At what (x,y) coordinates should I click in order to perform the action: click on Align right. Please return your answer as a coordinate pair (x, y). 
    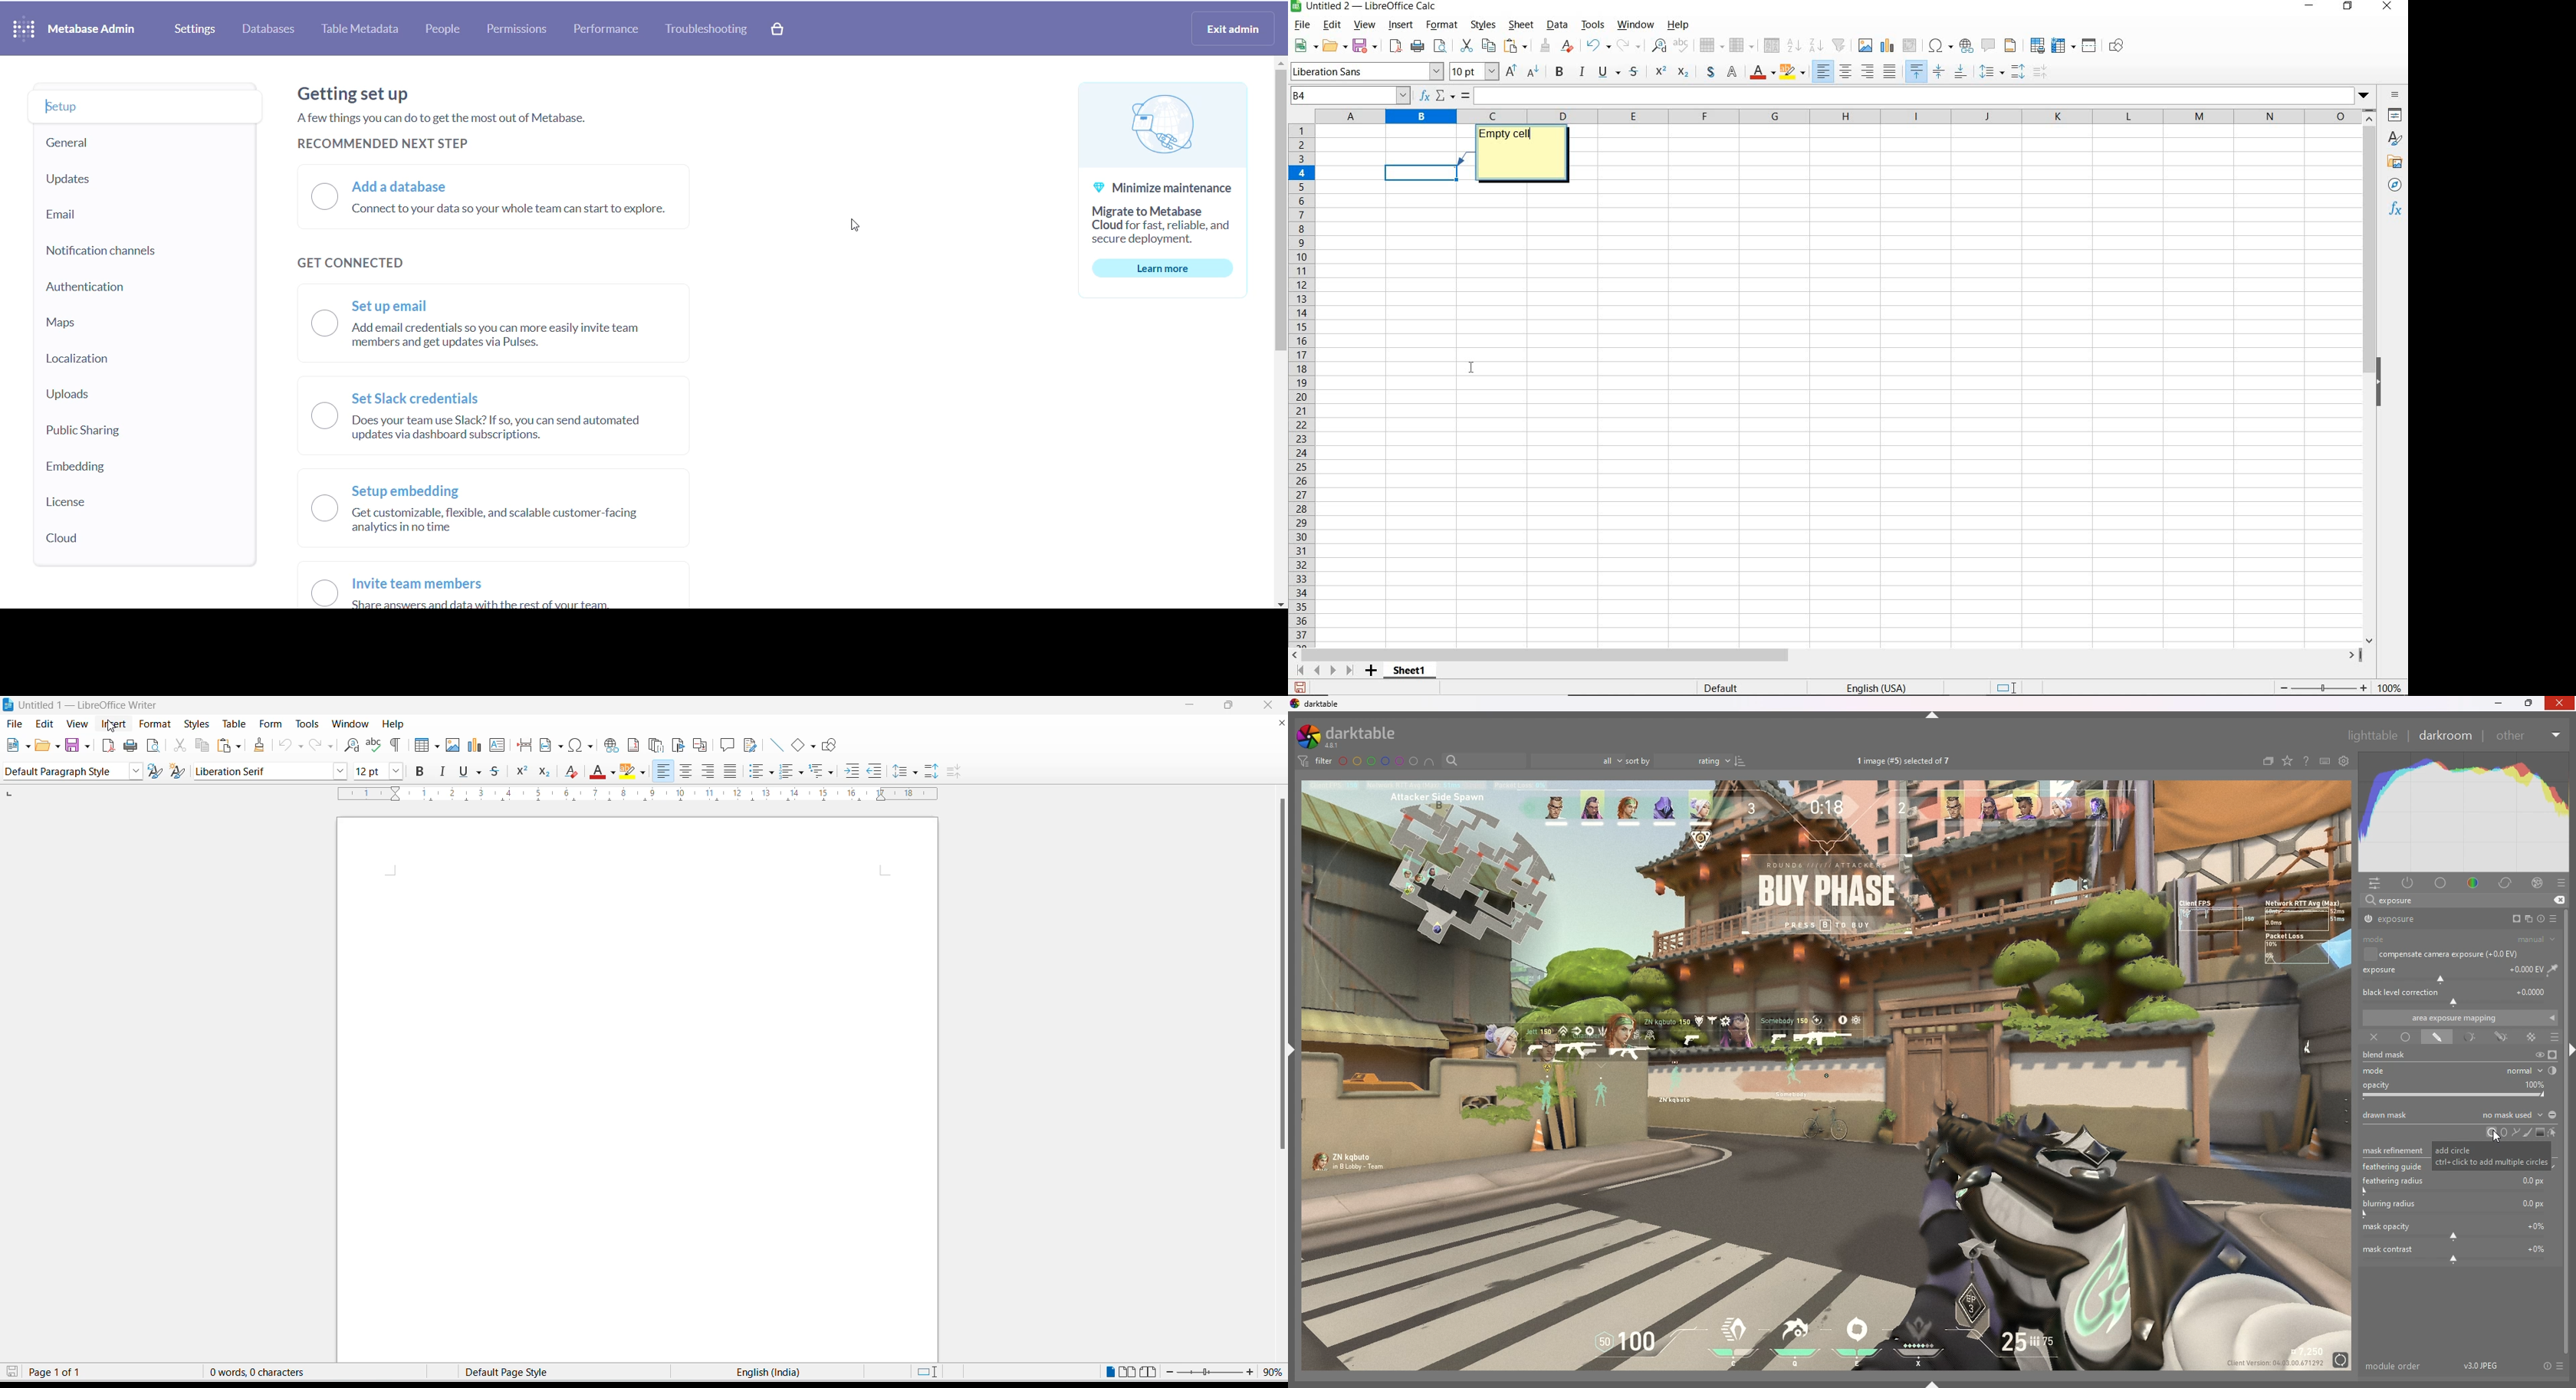
    Looking at the image, I should click on (1868, 73).